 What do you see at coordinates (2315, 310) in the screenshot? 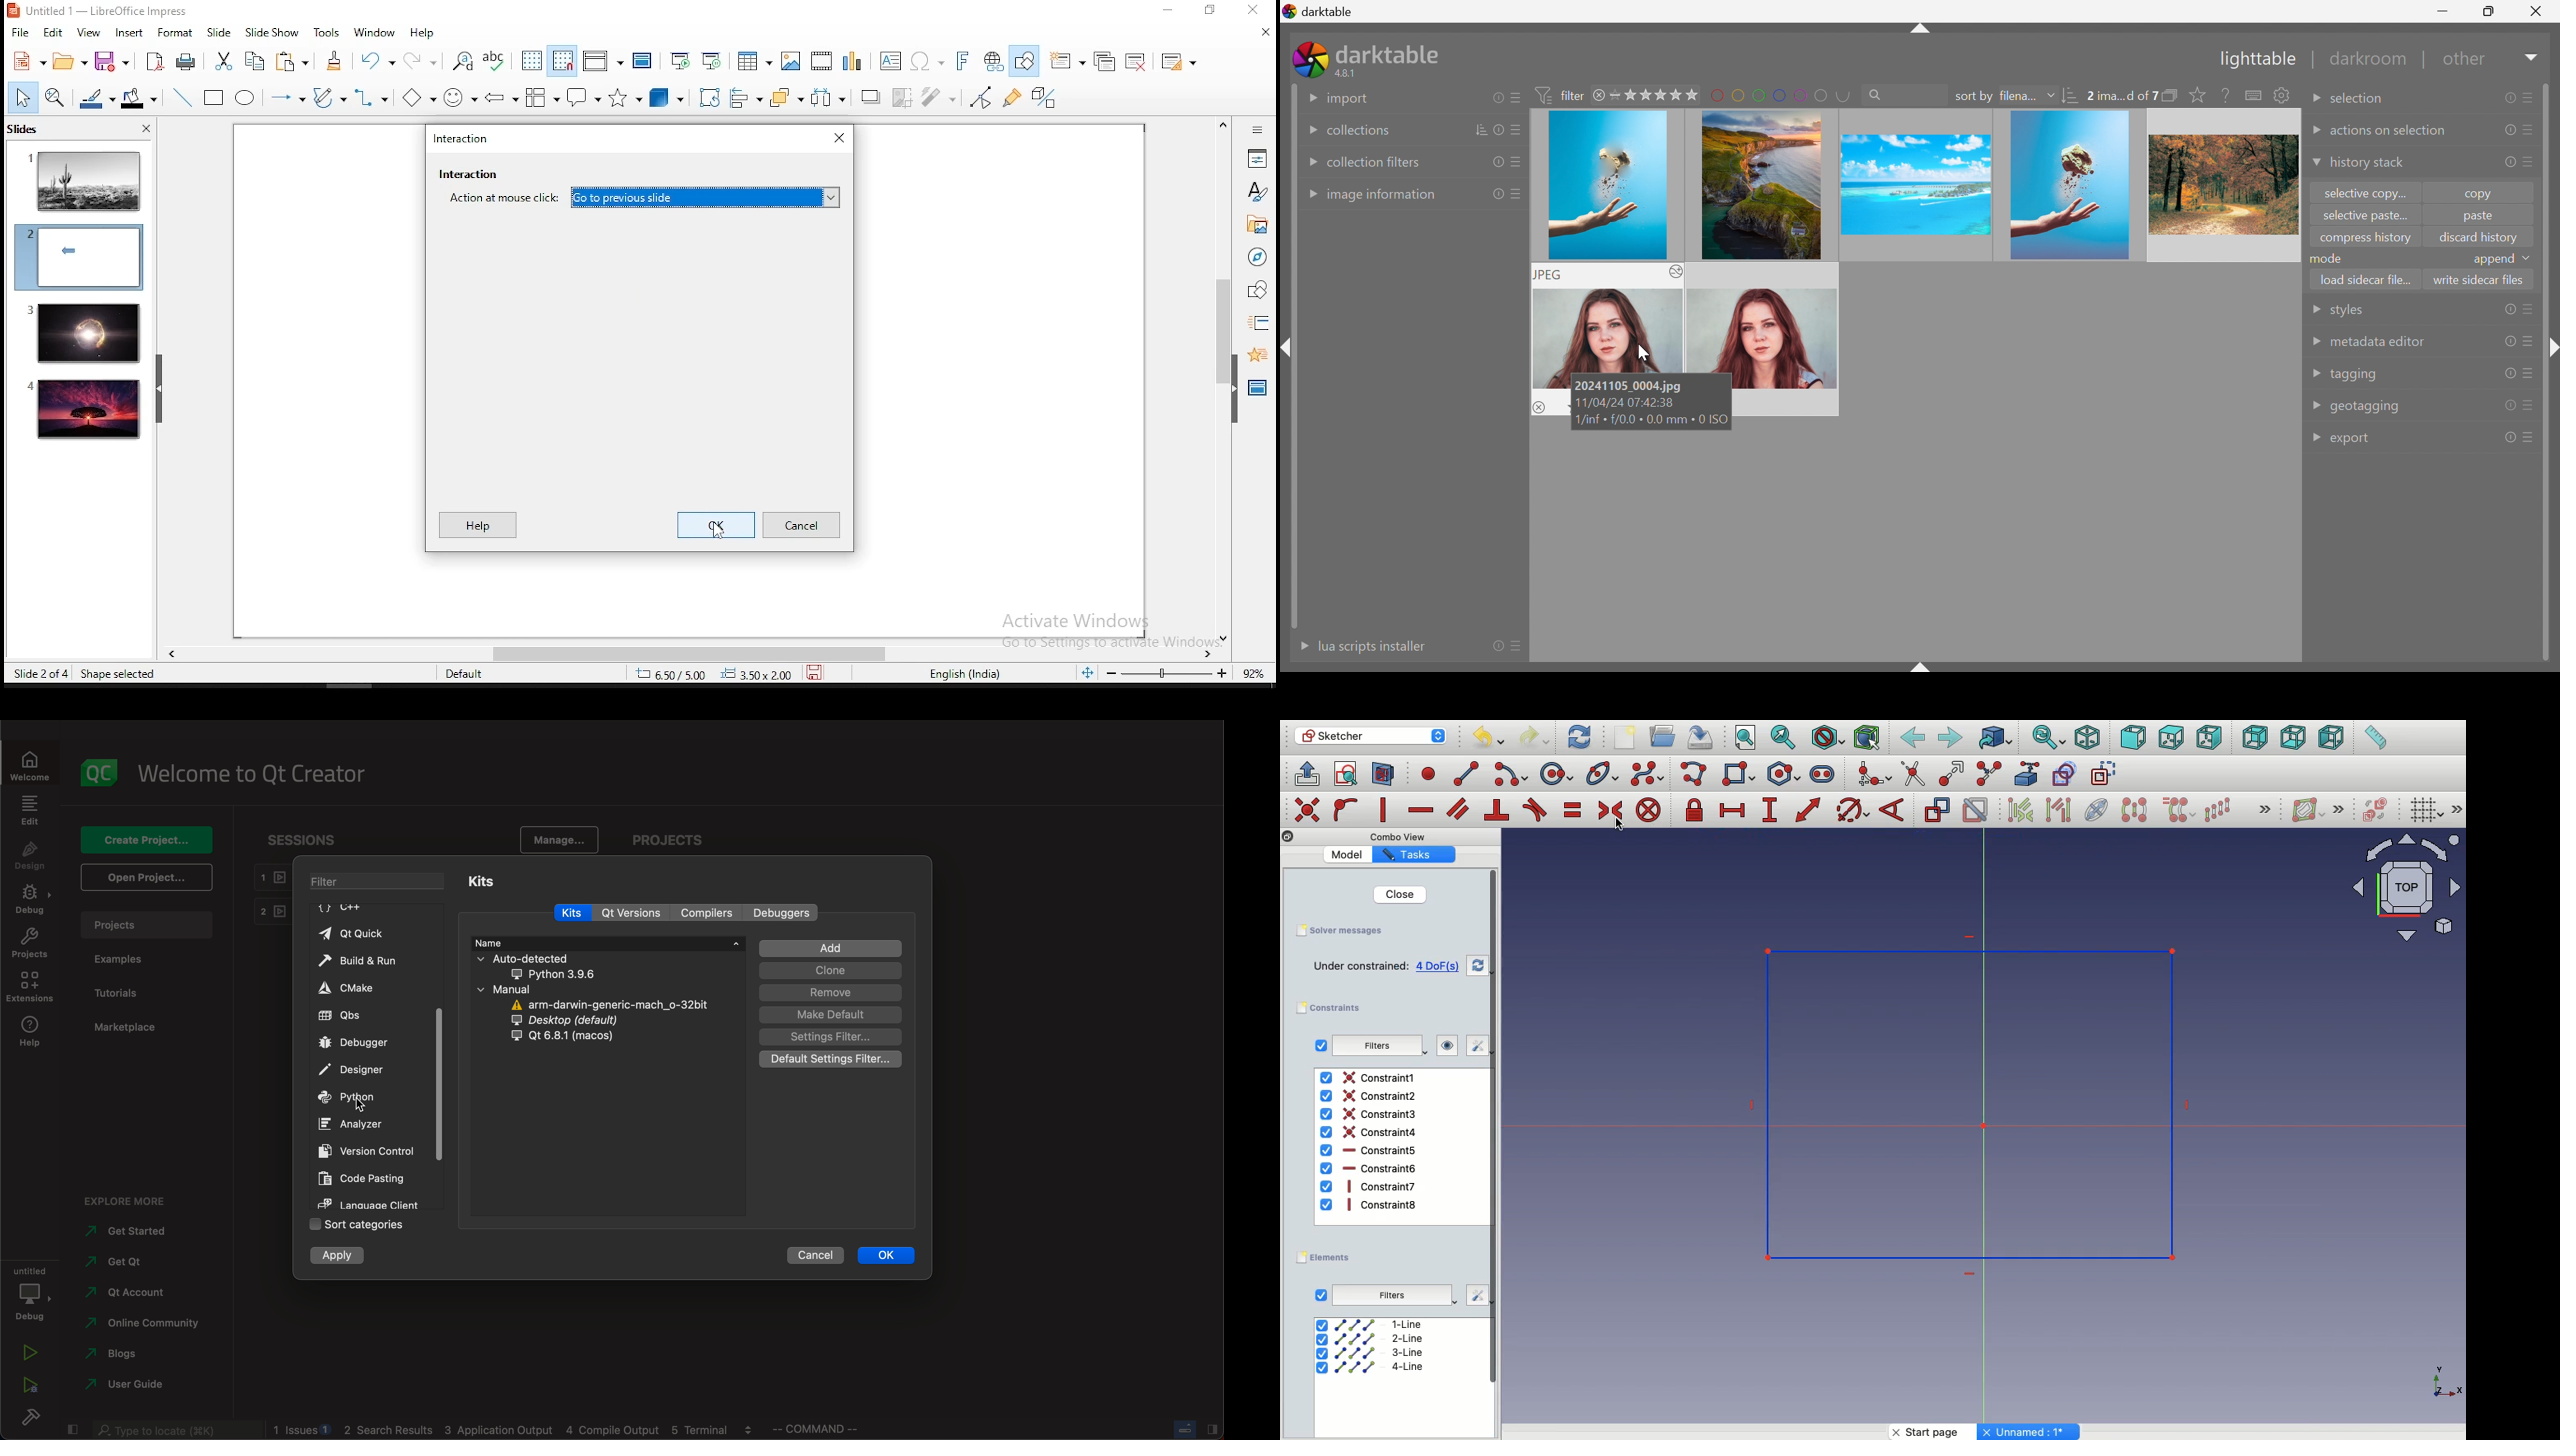
I see `Drop Down` at bounding box center [2315, 310].